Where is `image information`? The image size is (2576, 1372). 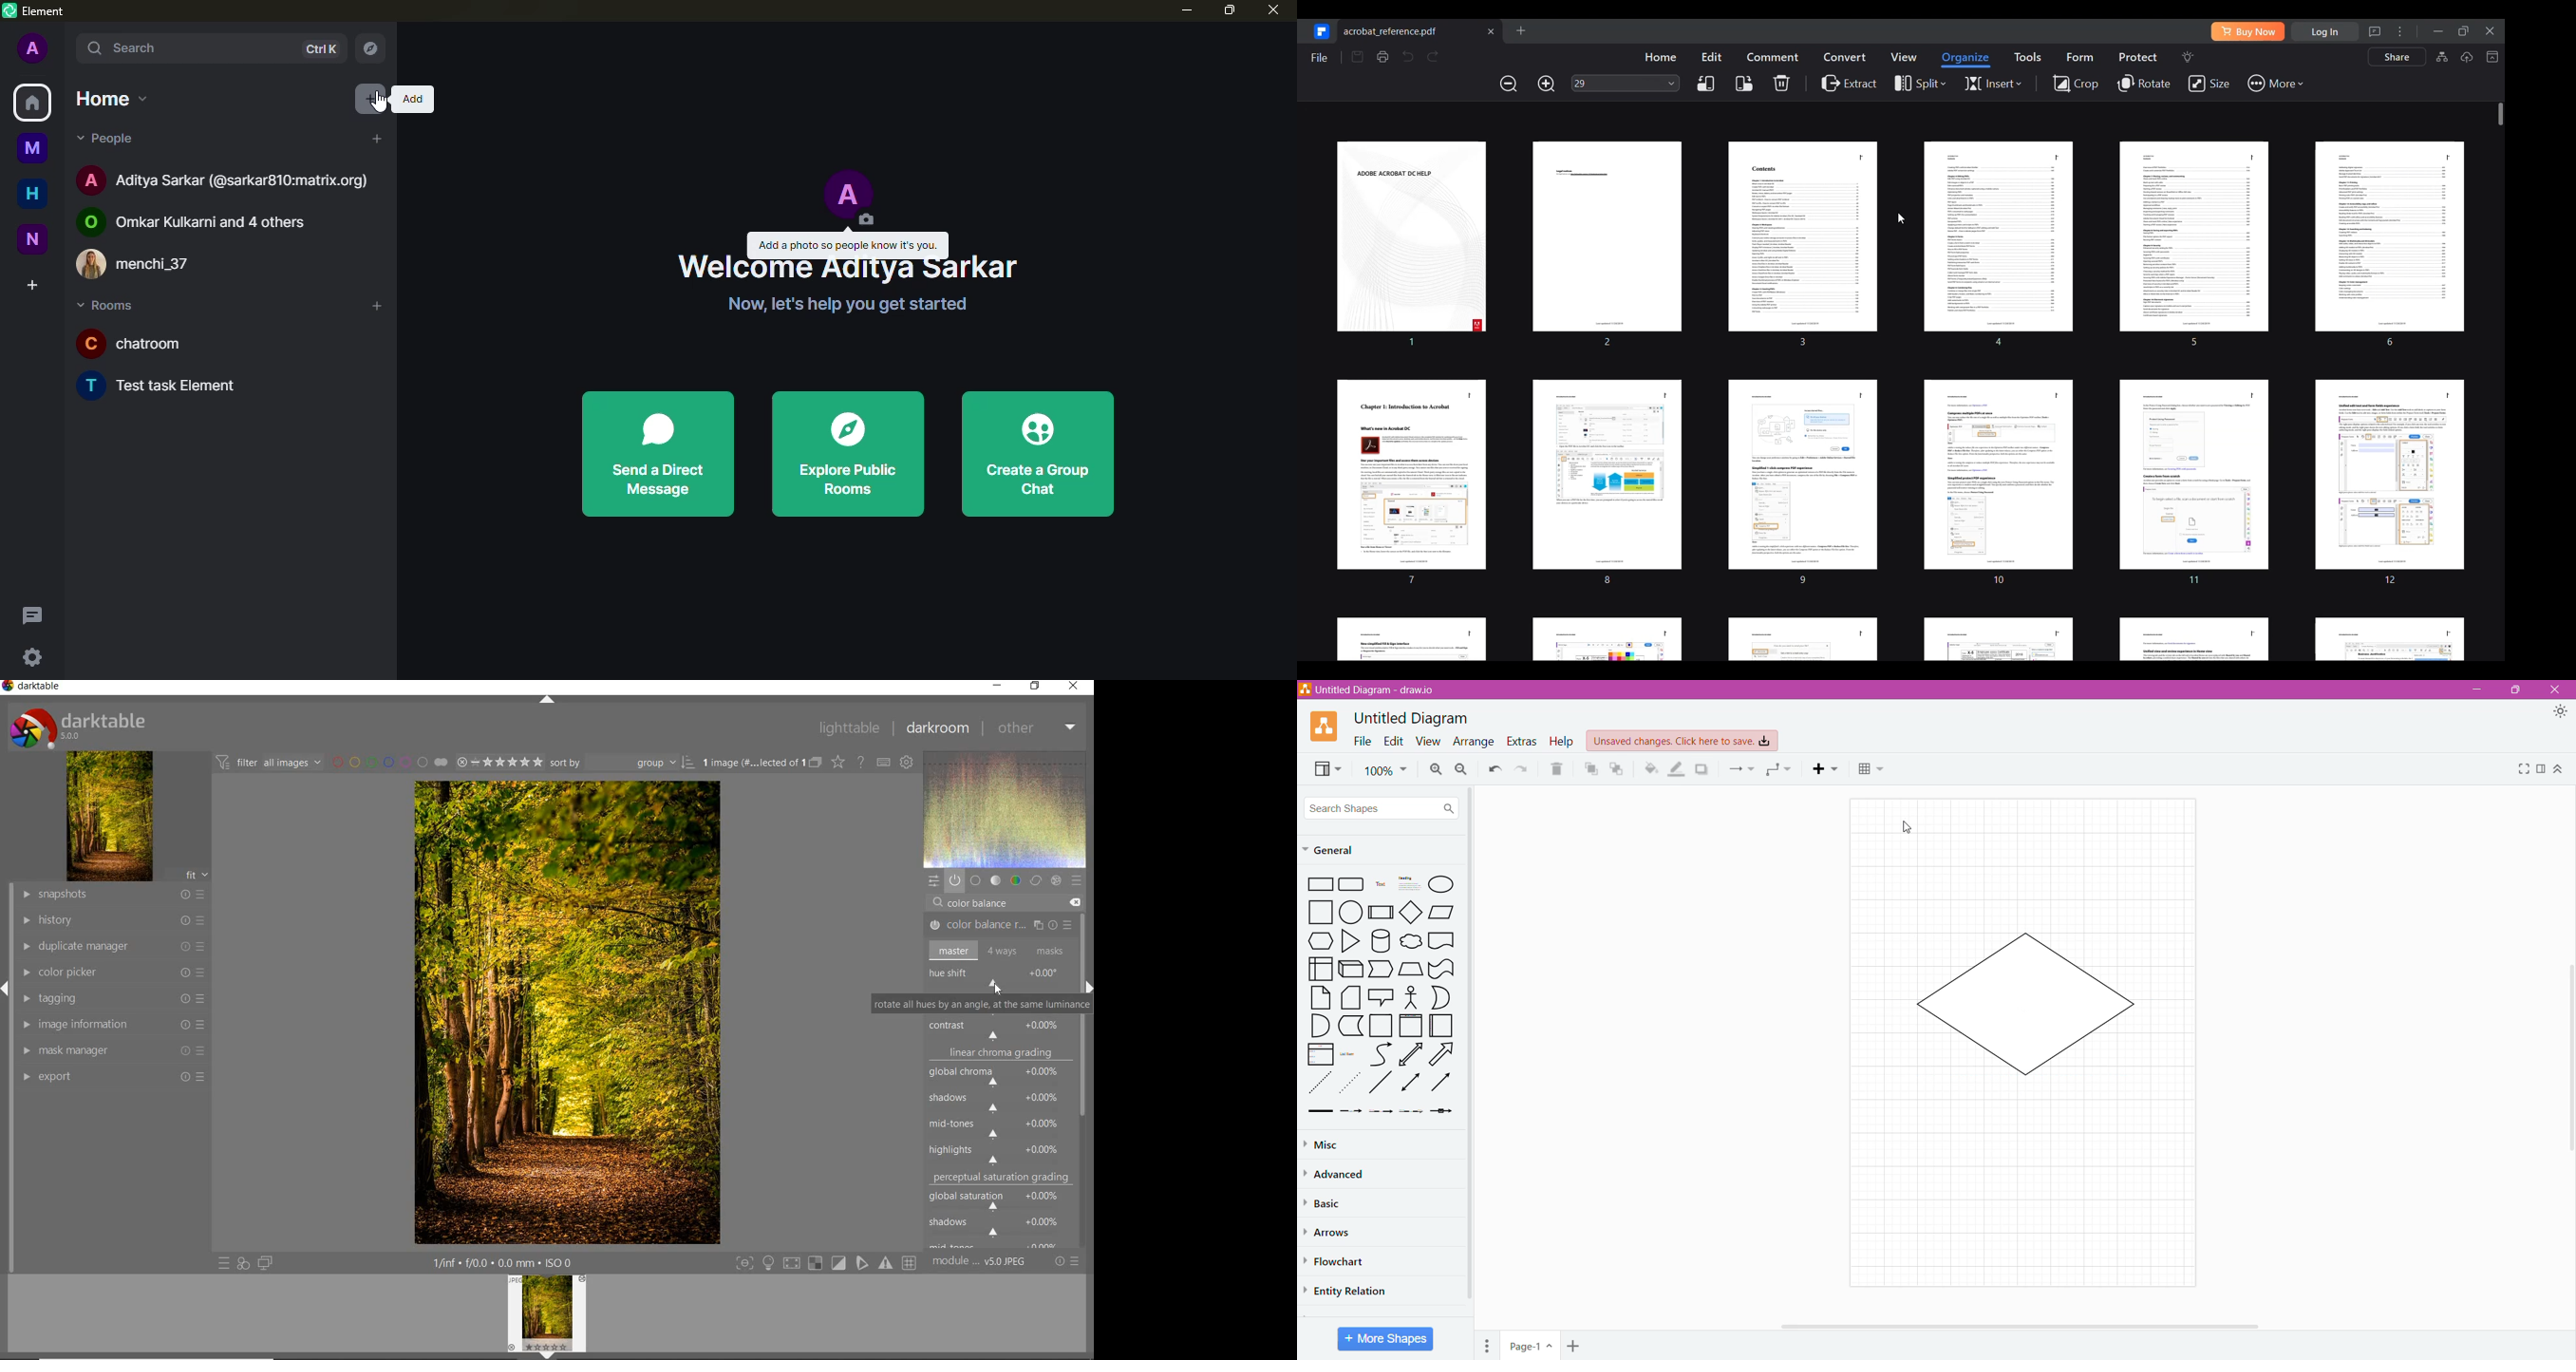 image information is located at coordinates (111, 1024).